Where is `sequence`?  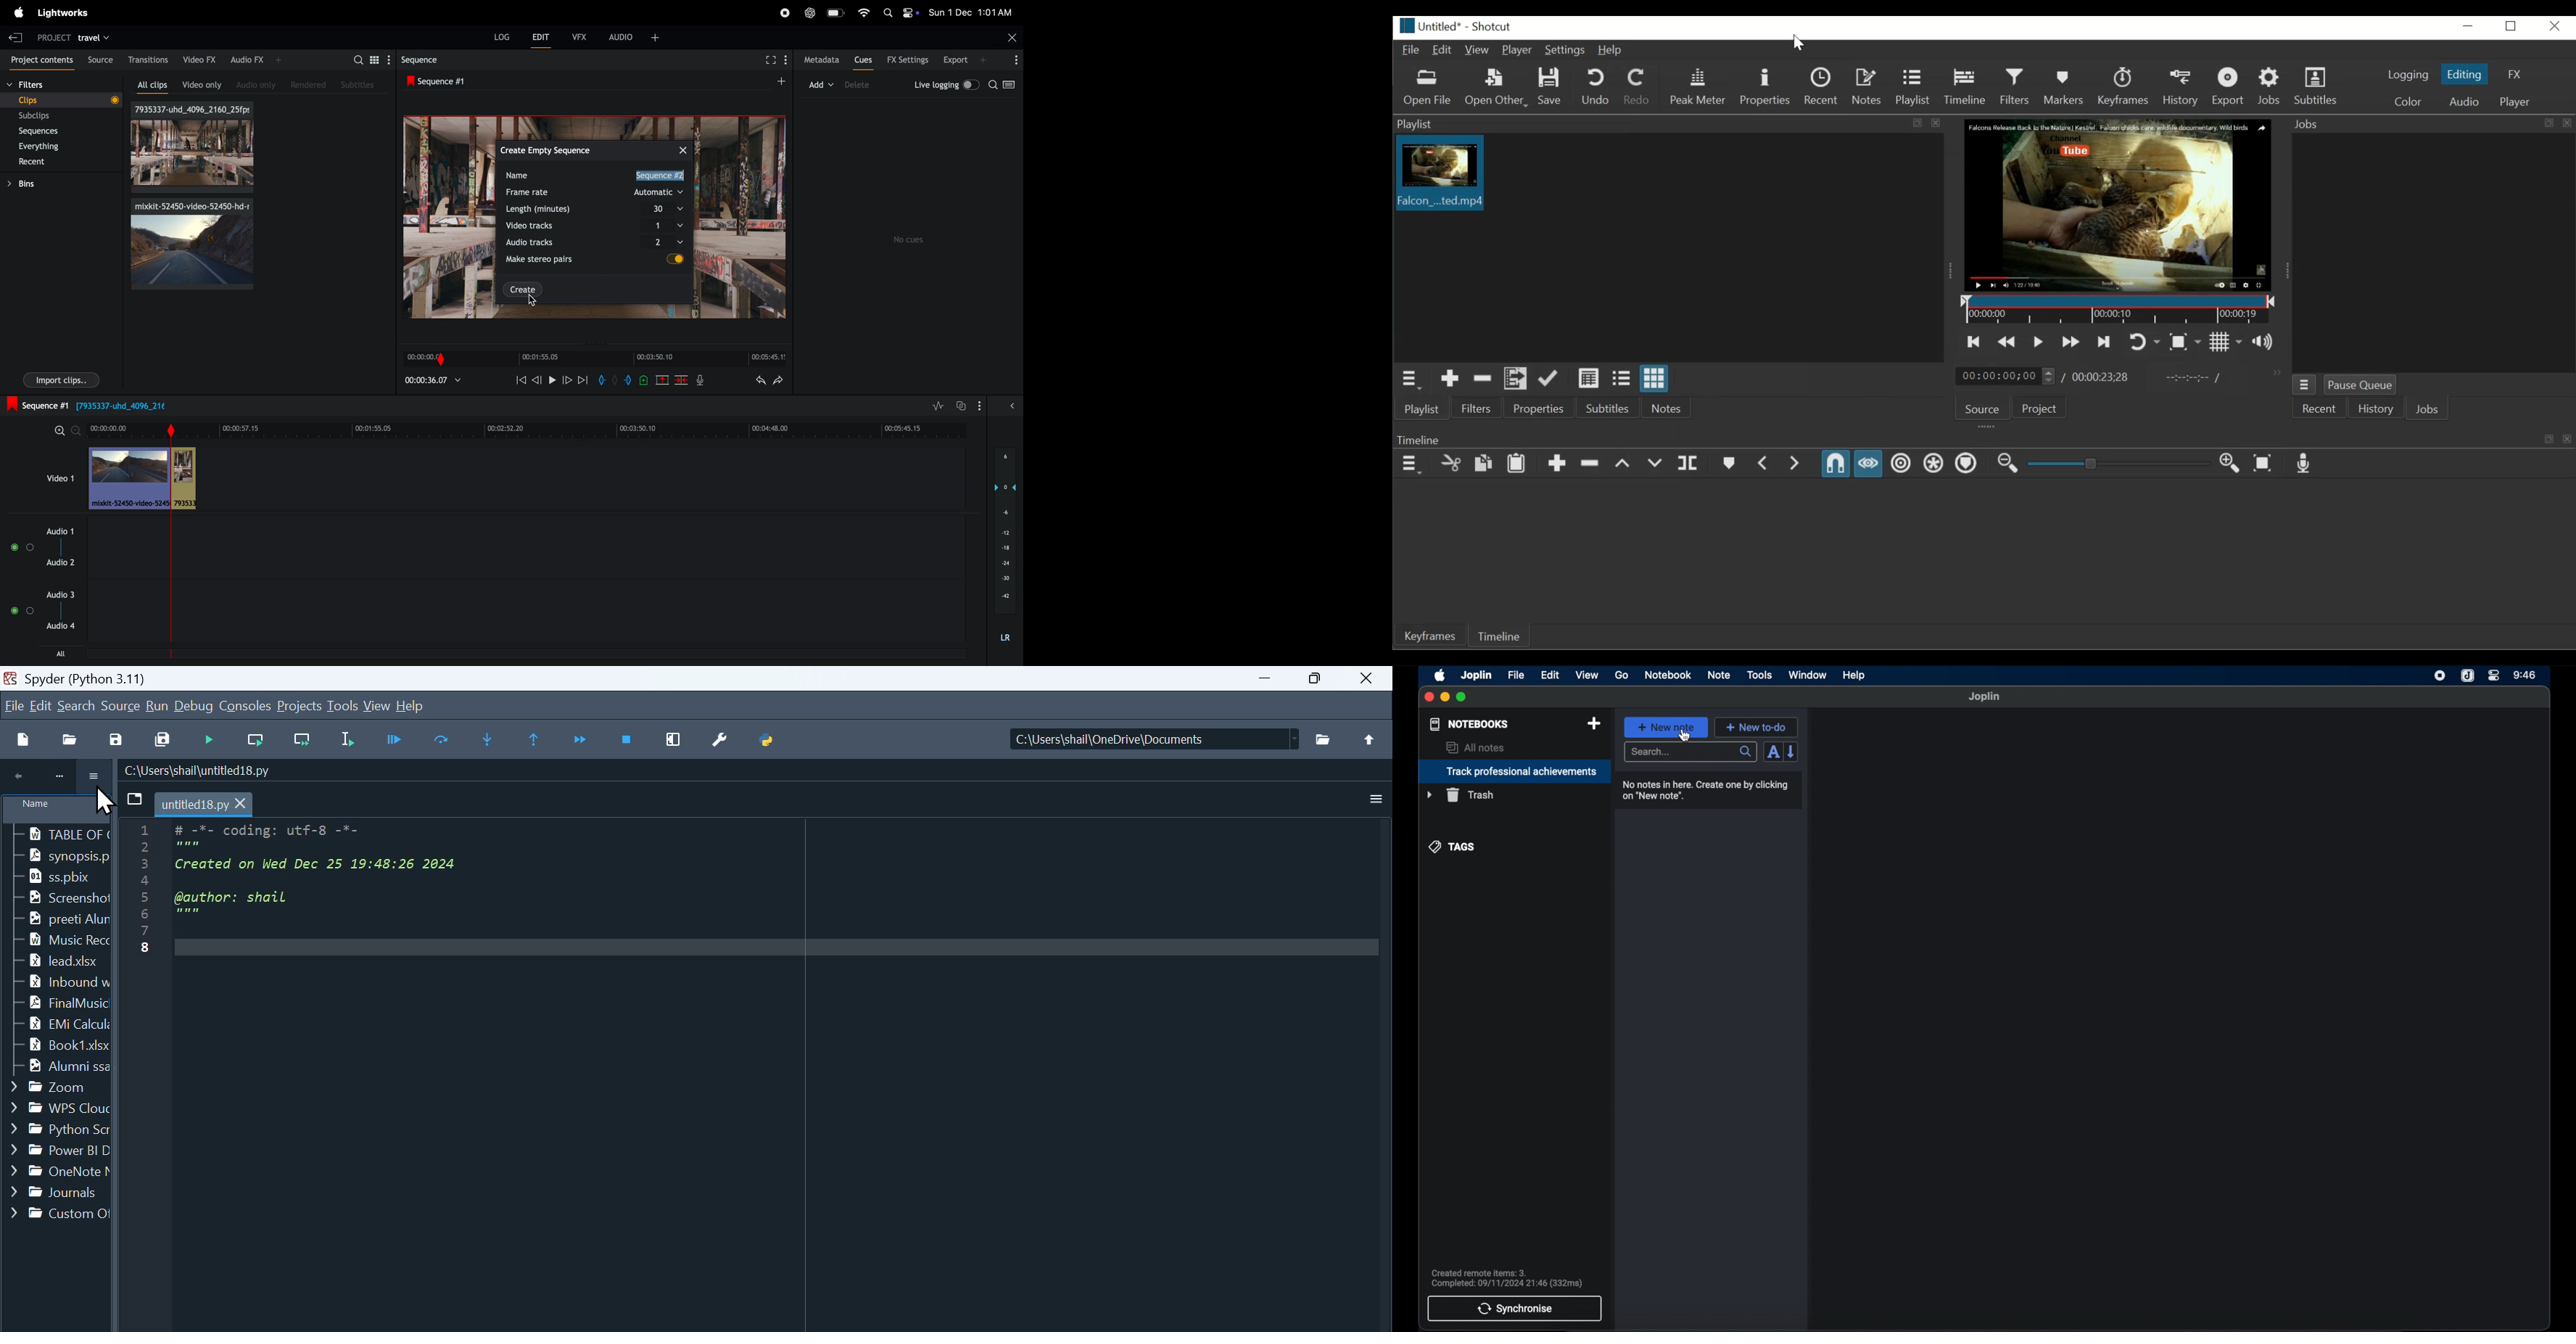 sequence is located at coordinates (428, 60).